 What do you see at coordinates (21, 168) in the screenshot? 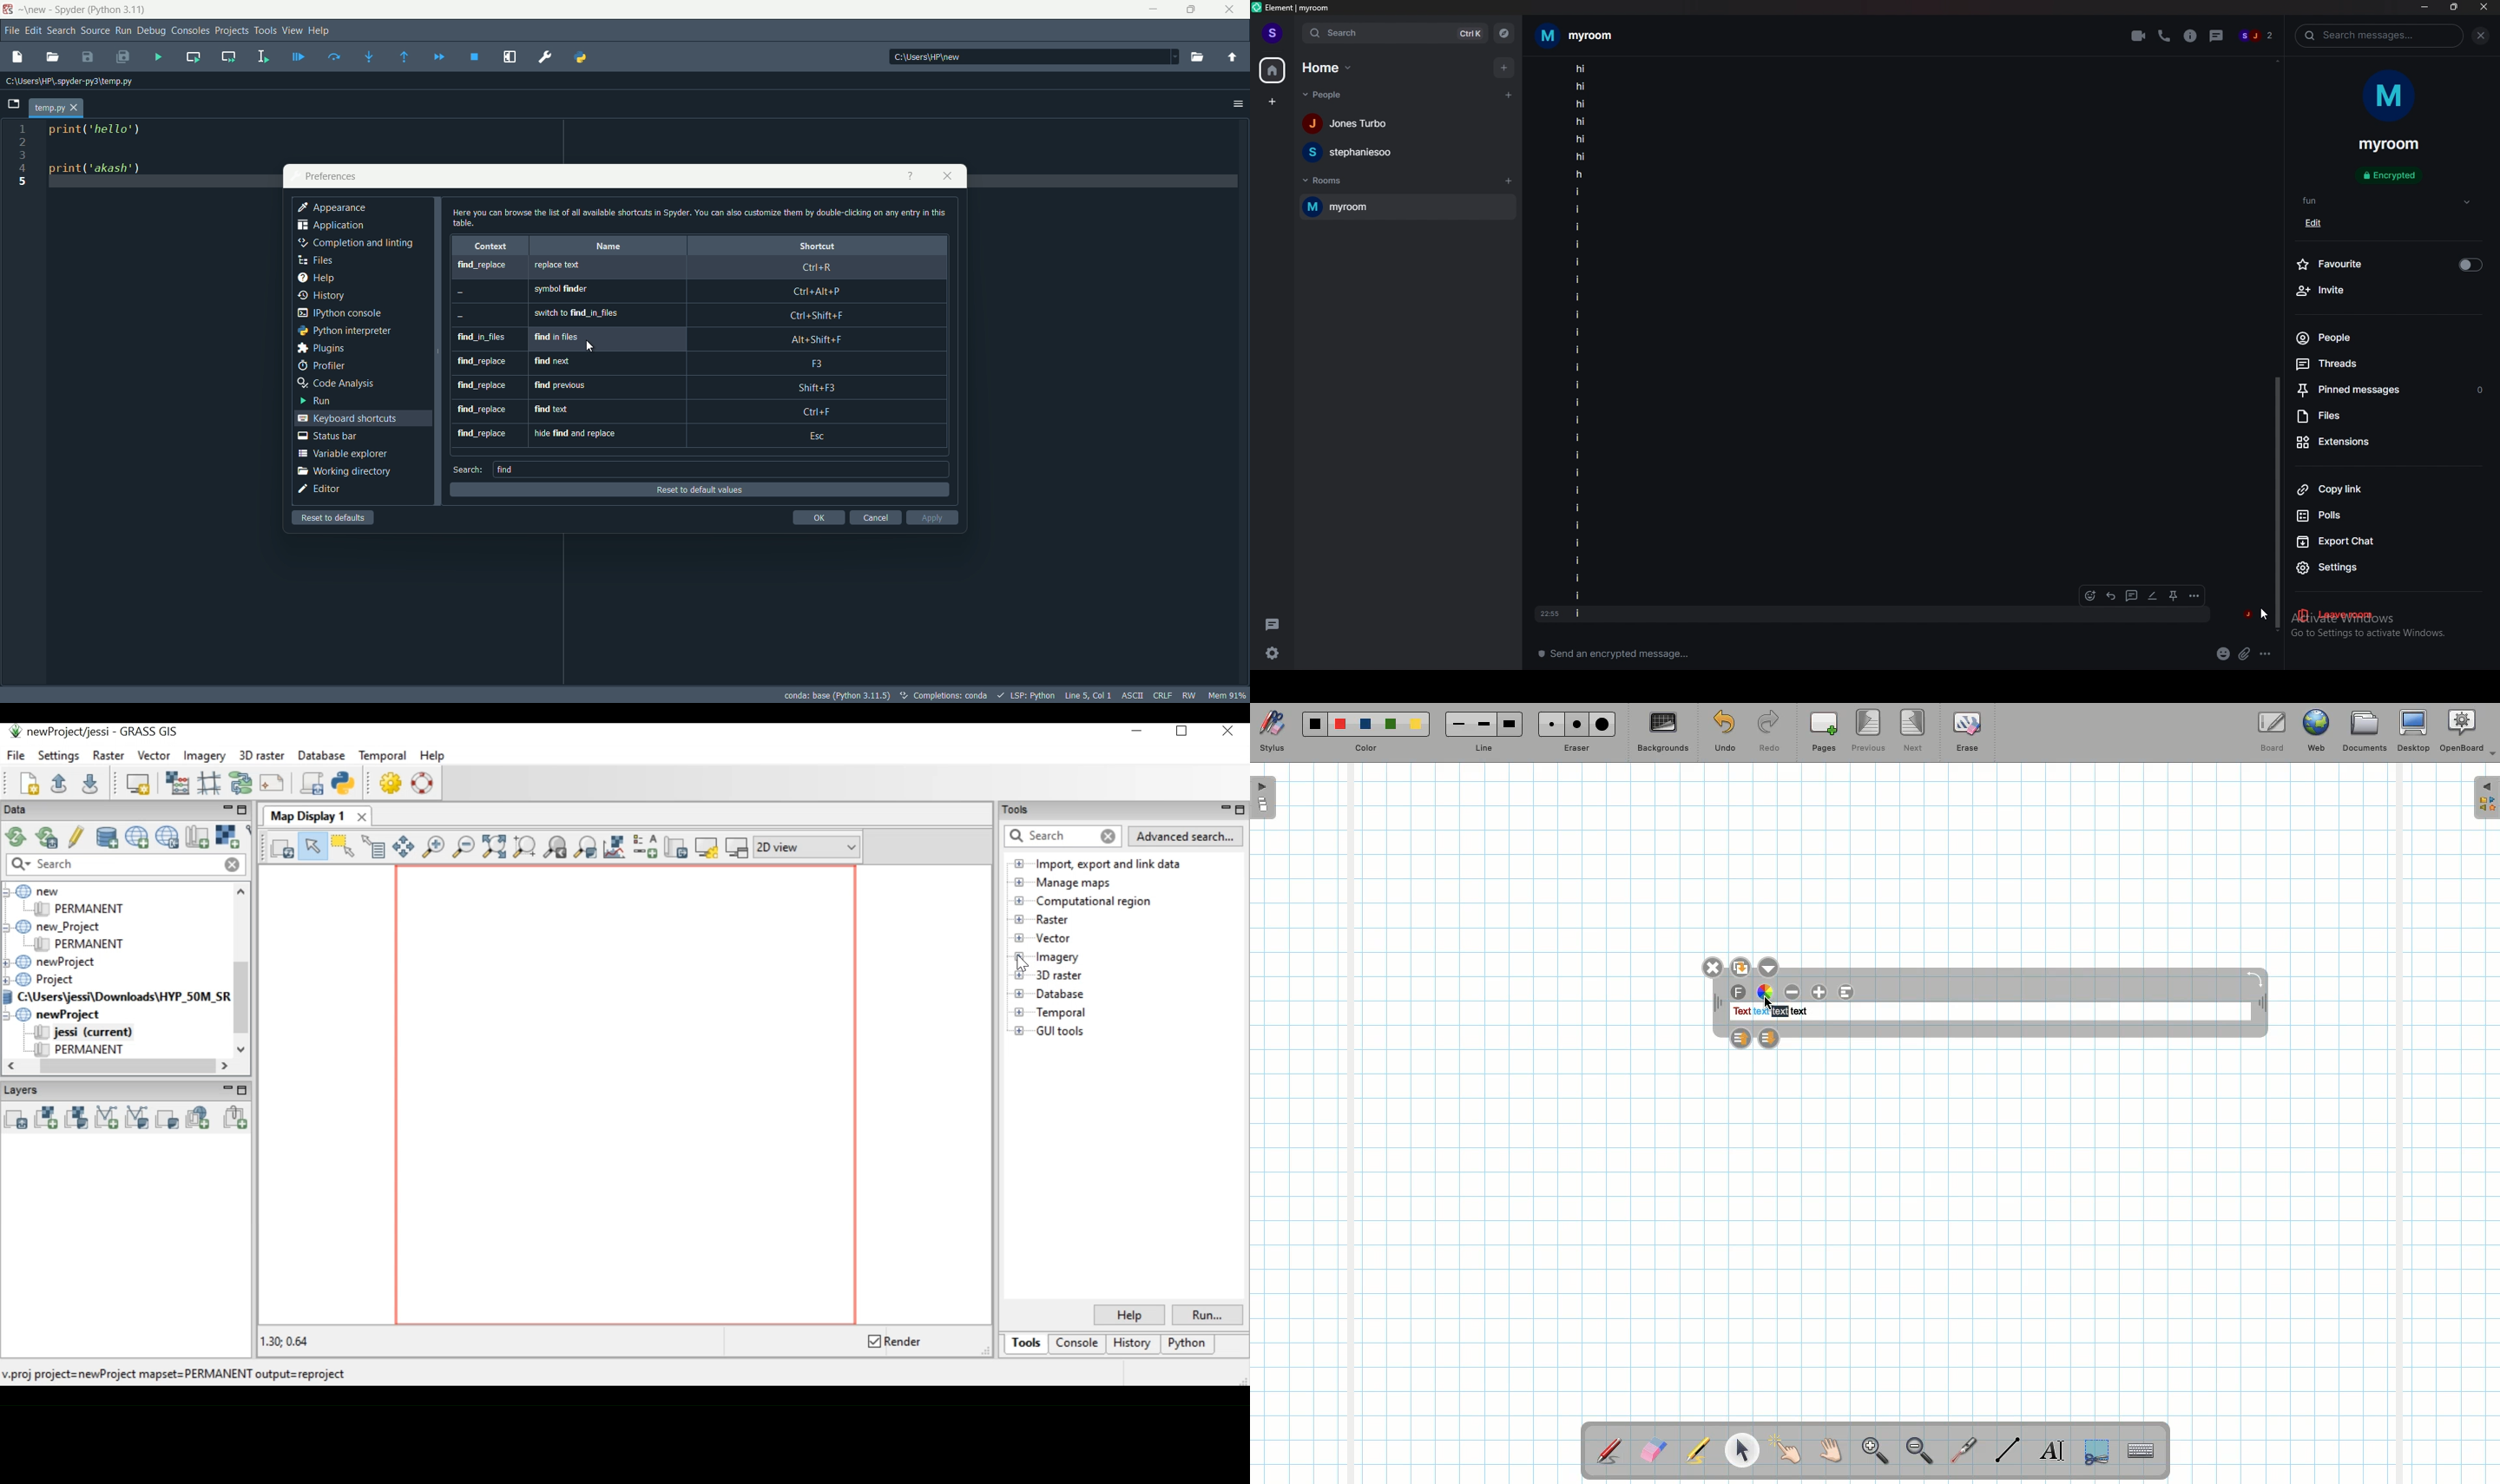
I see `4` at bounding box center [21, 168].